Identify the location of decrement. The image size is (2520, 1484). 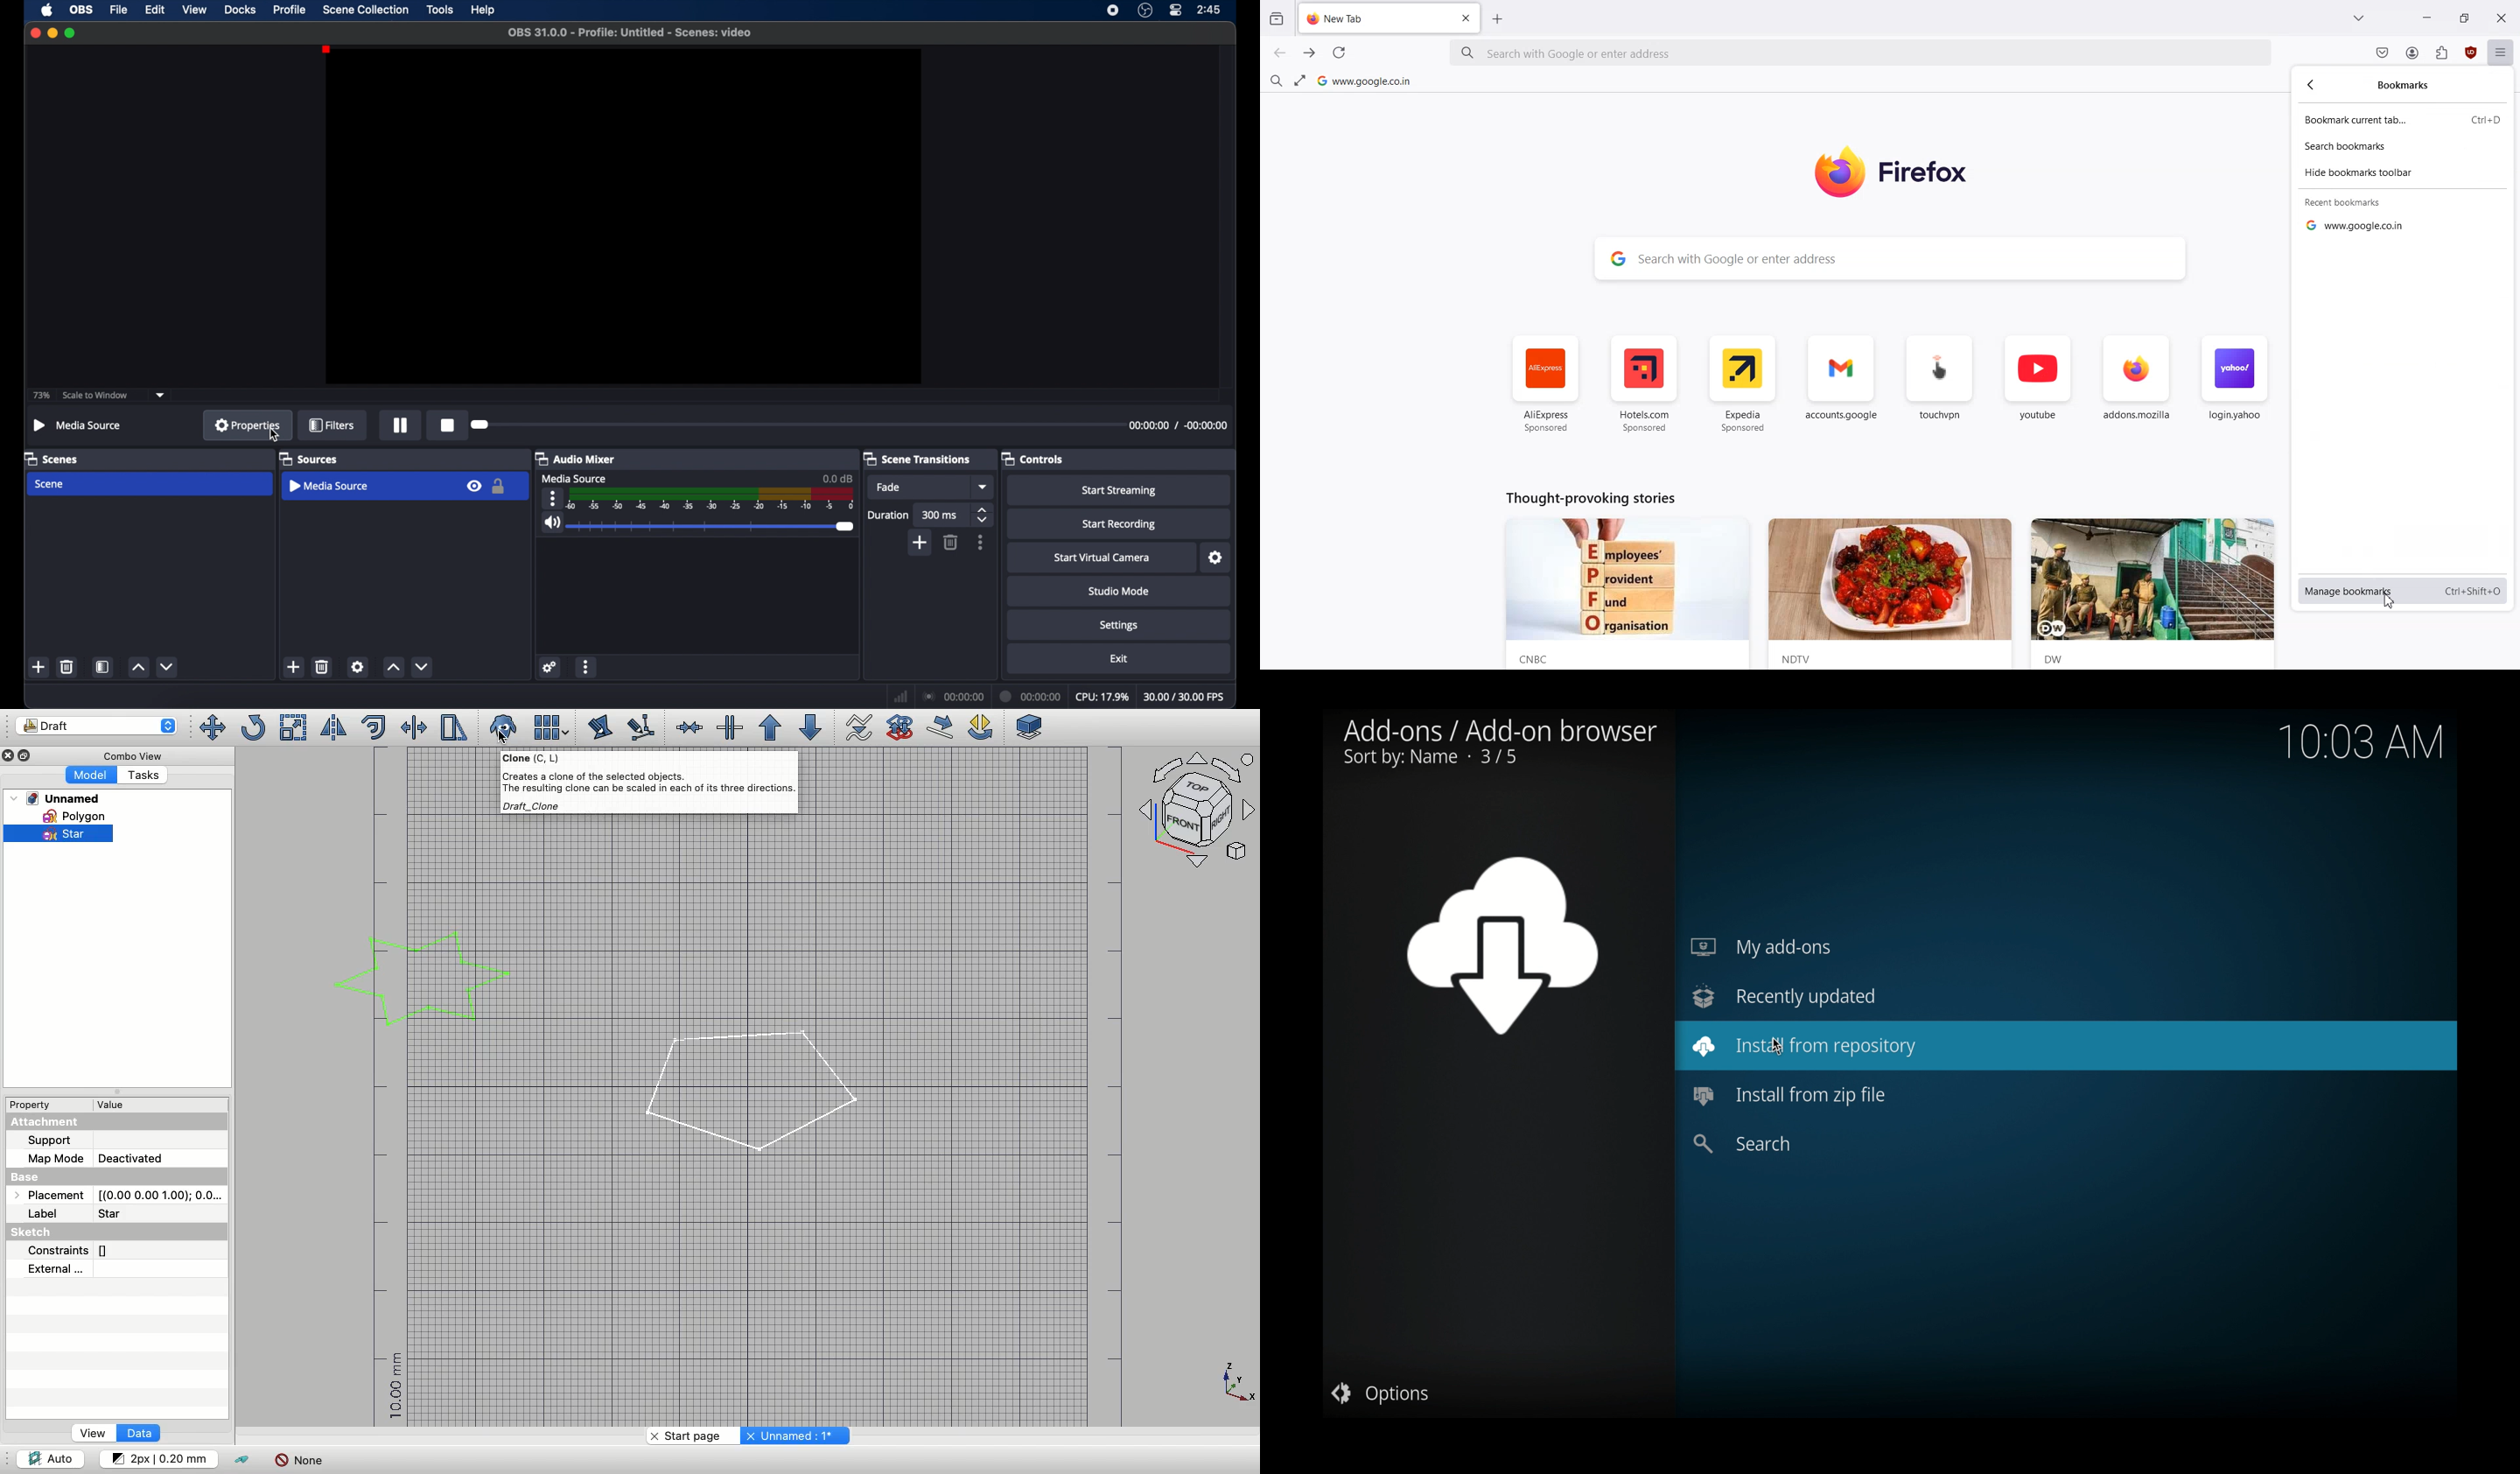
(168, 666).